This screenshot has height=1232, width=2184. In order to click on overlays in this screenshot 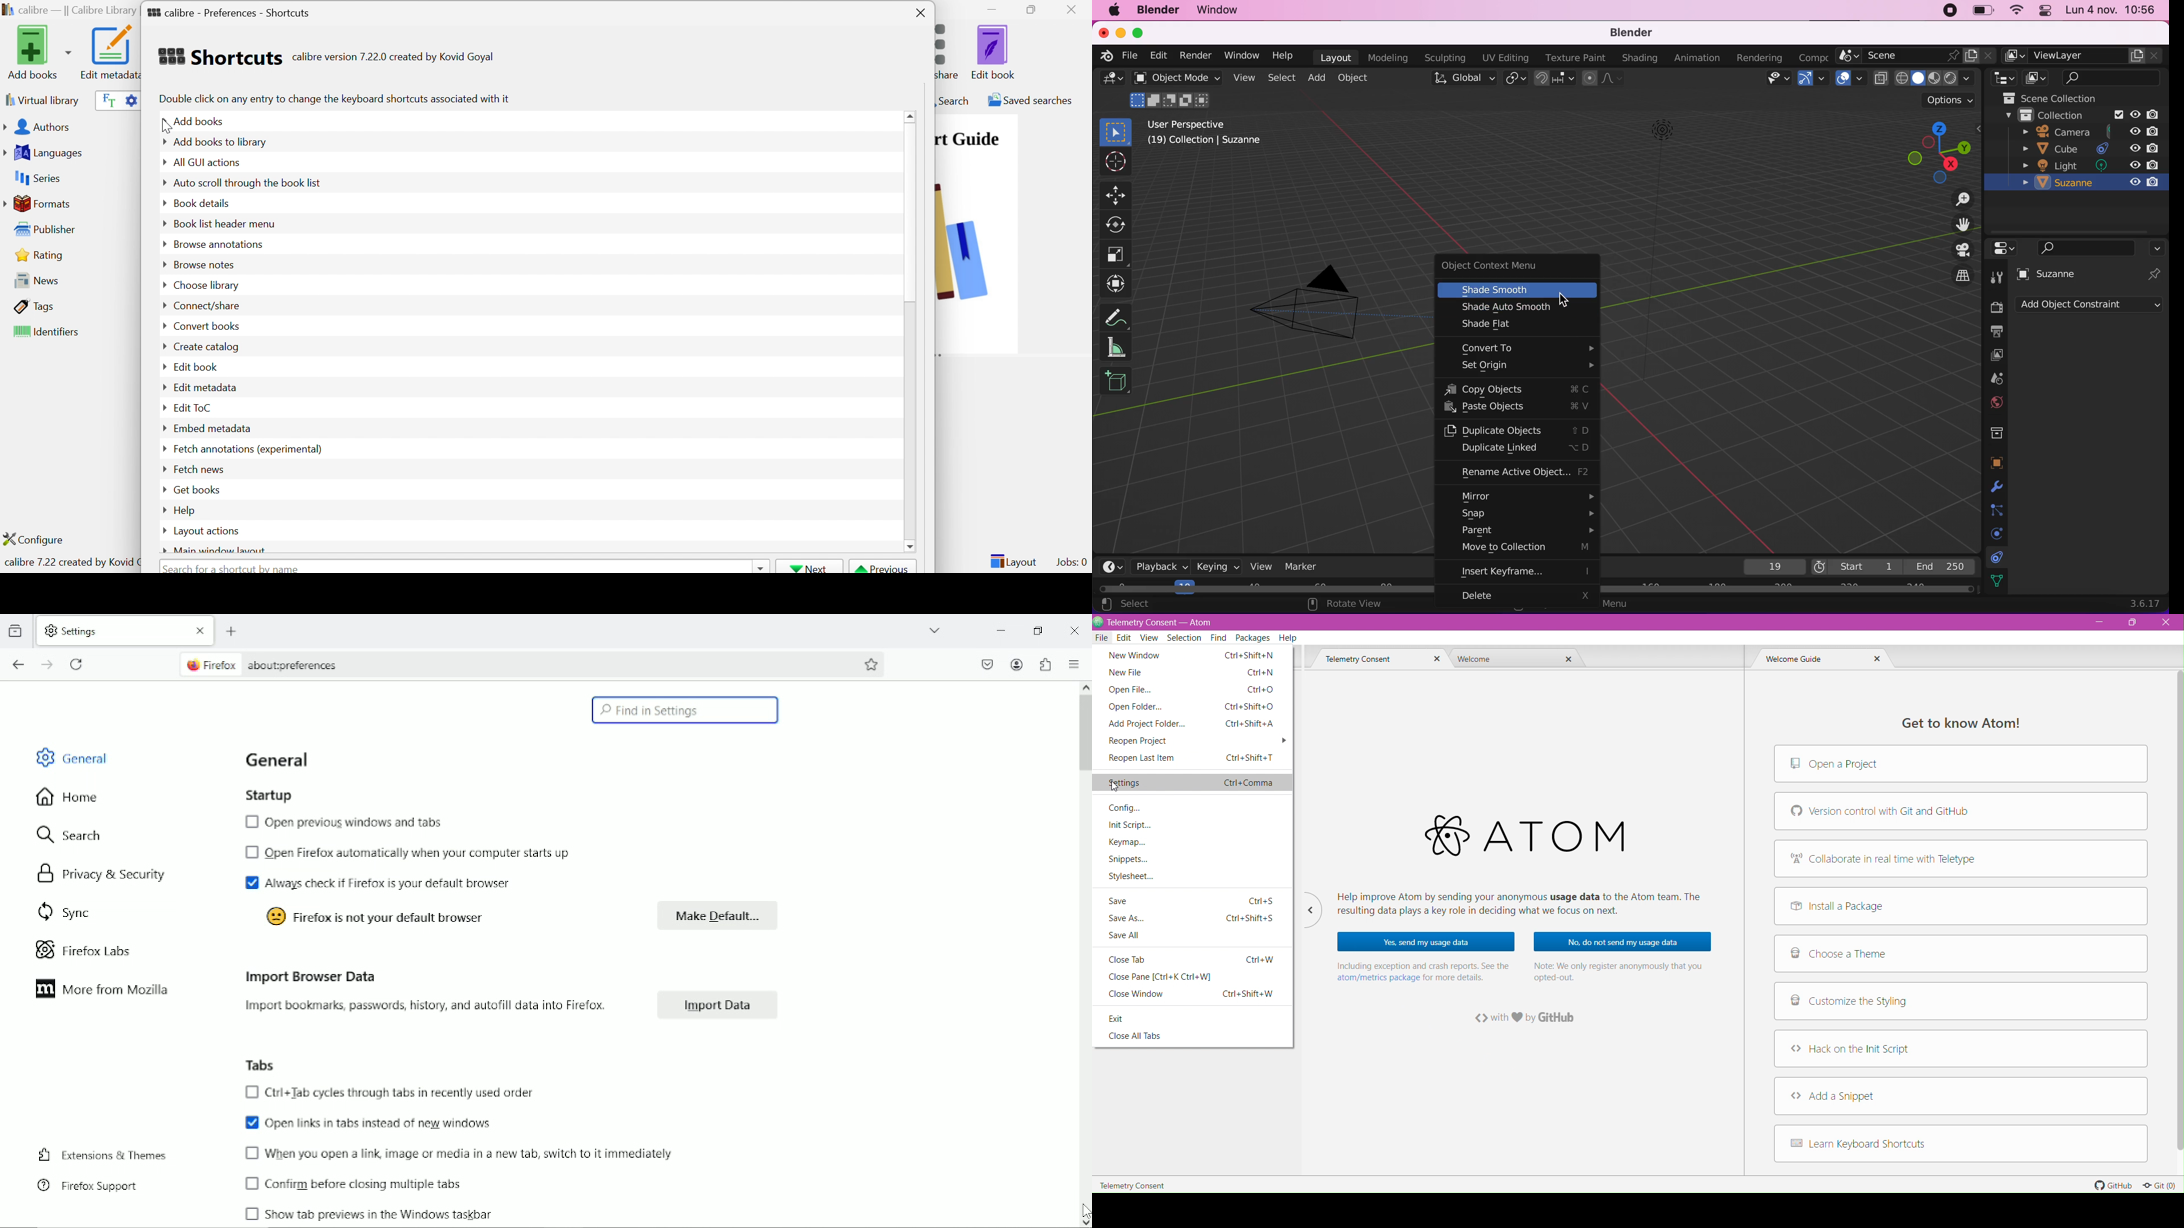, I will do `click(1861, 80)`.